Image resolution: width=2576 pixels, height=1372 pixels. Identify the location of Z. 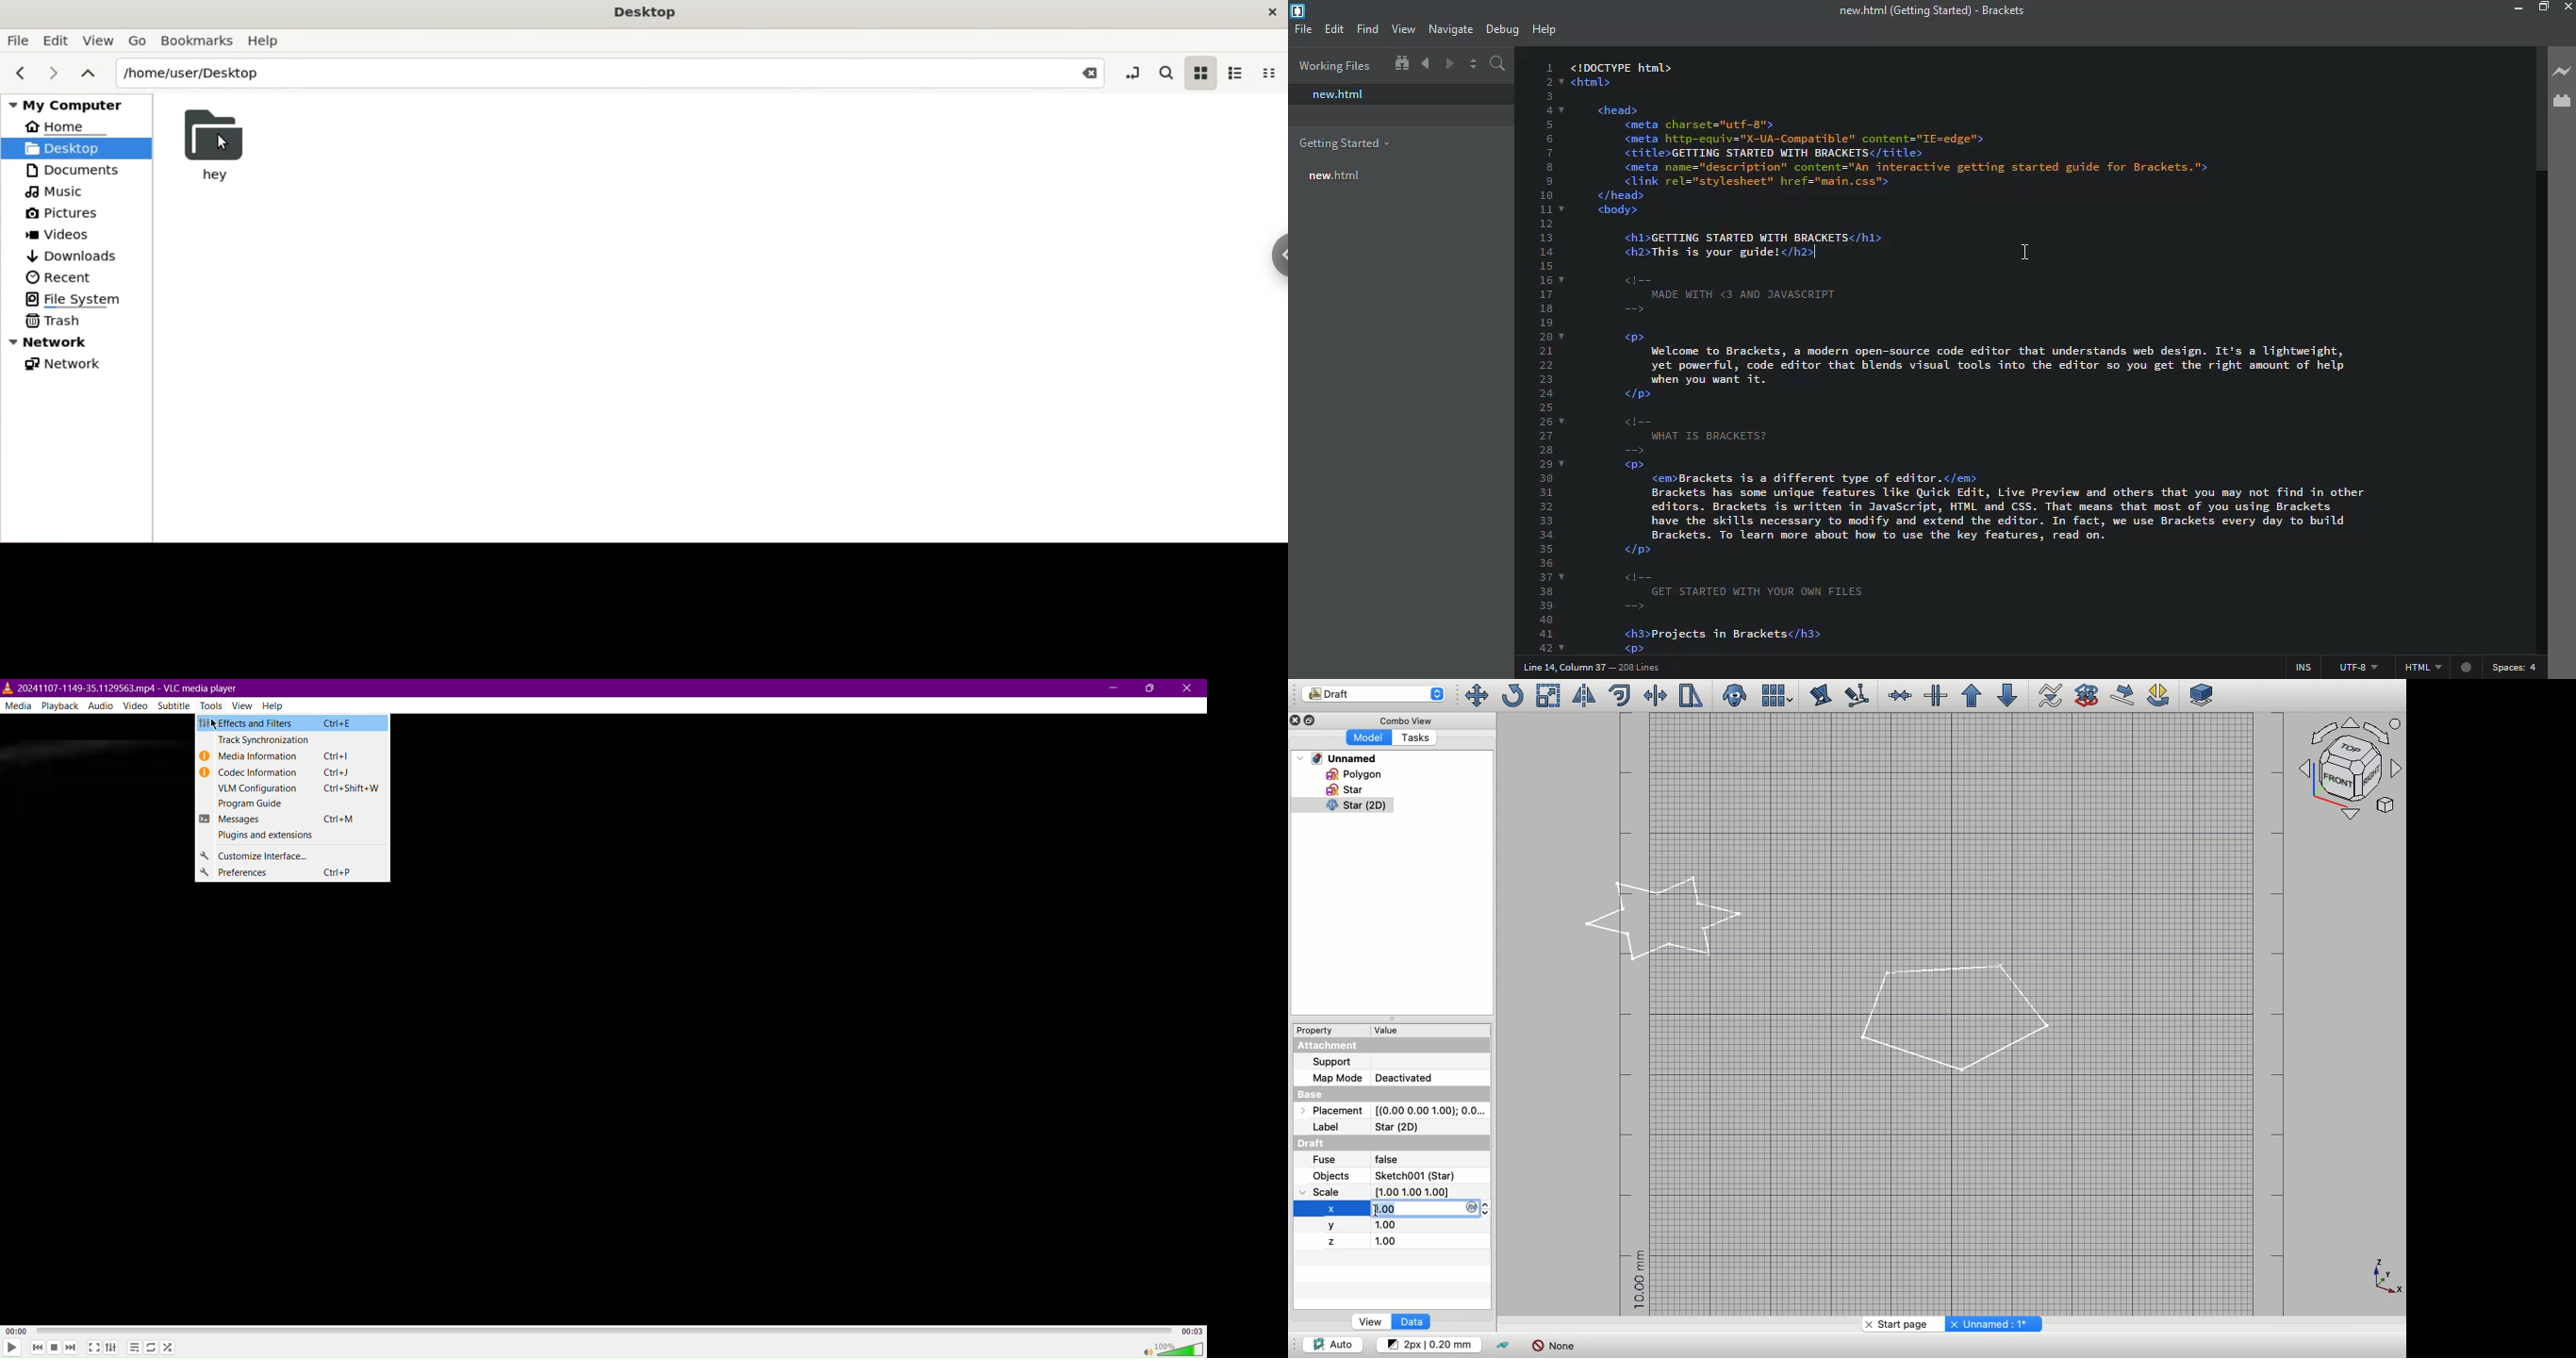
(1331, 1242).